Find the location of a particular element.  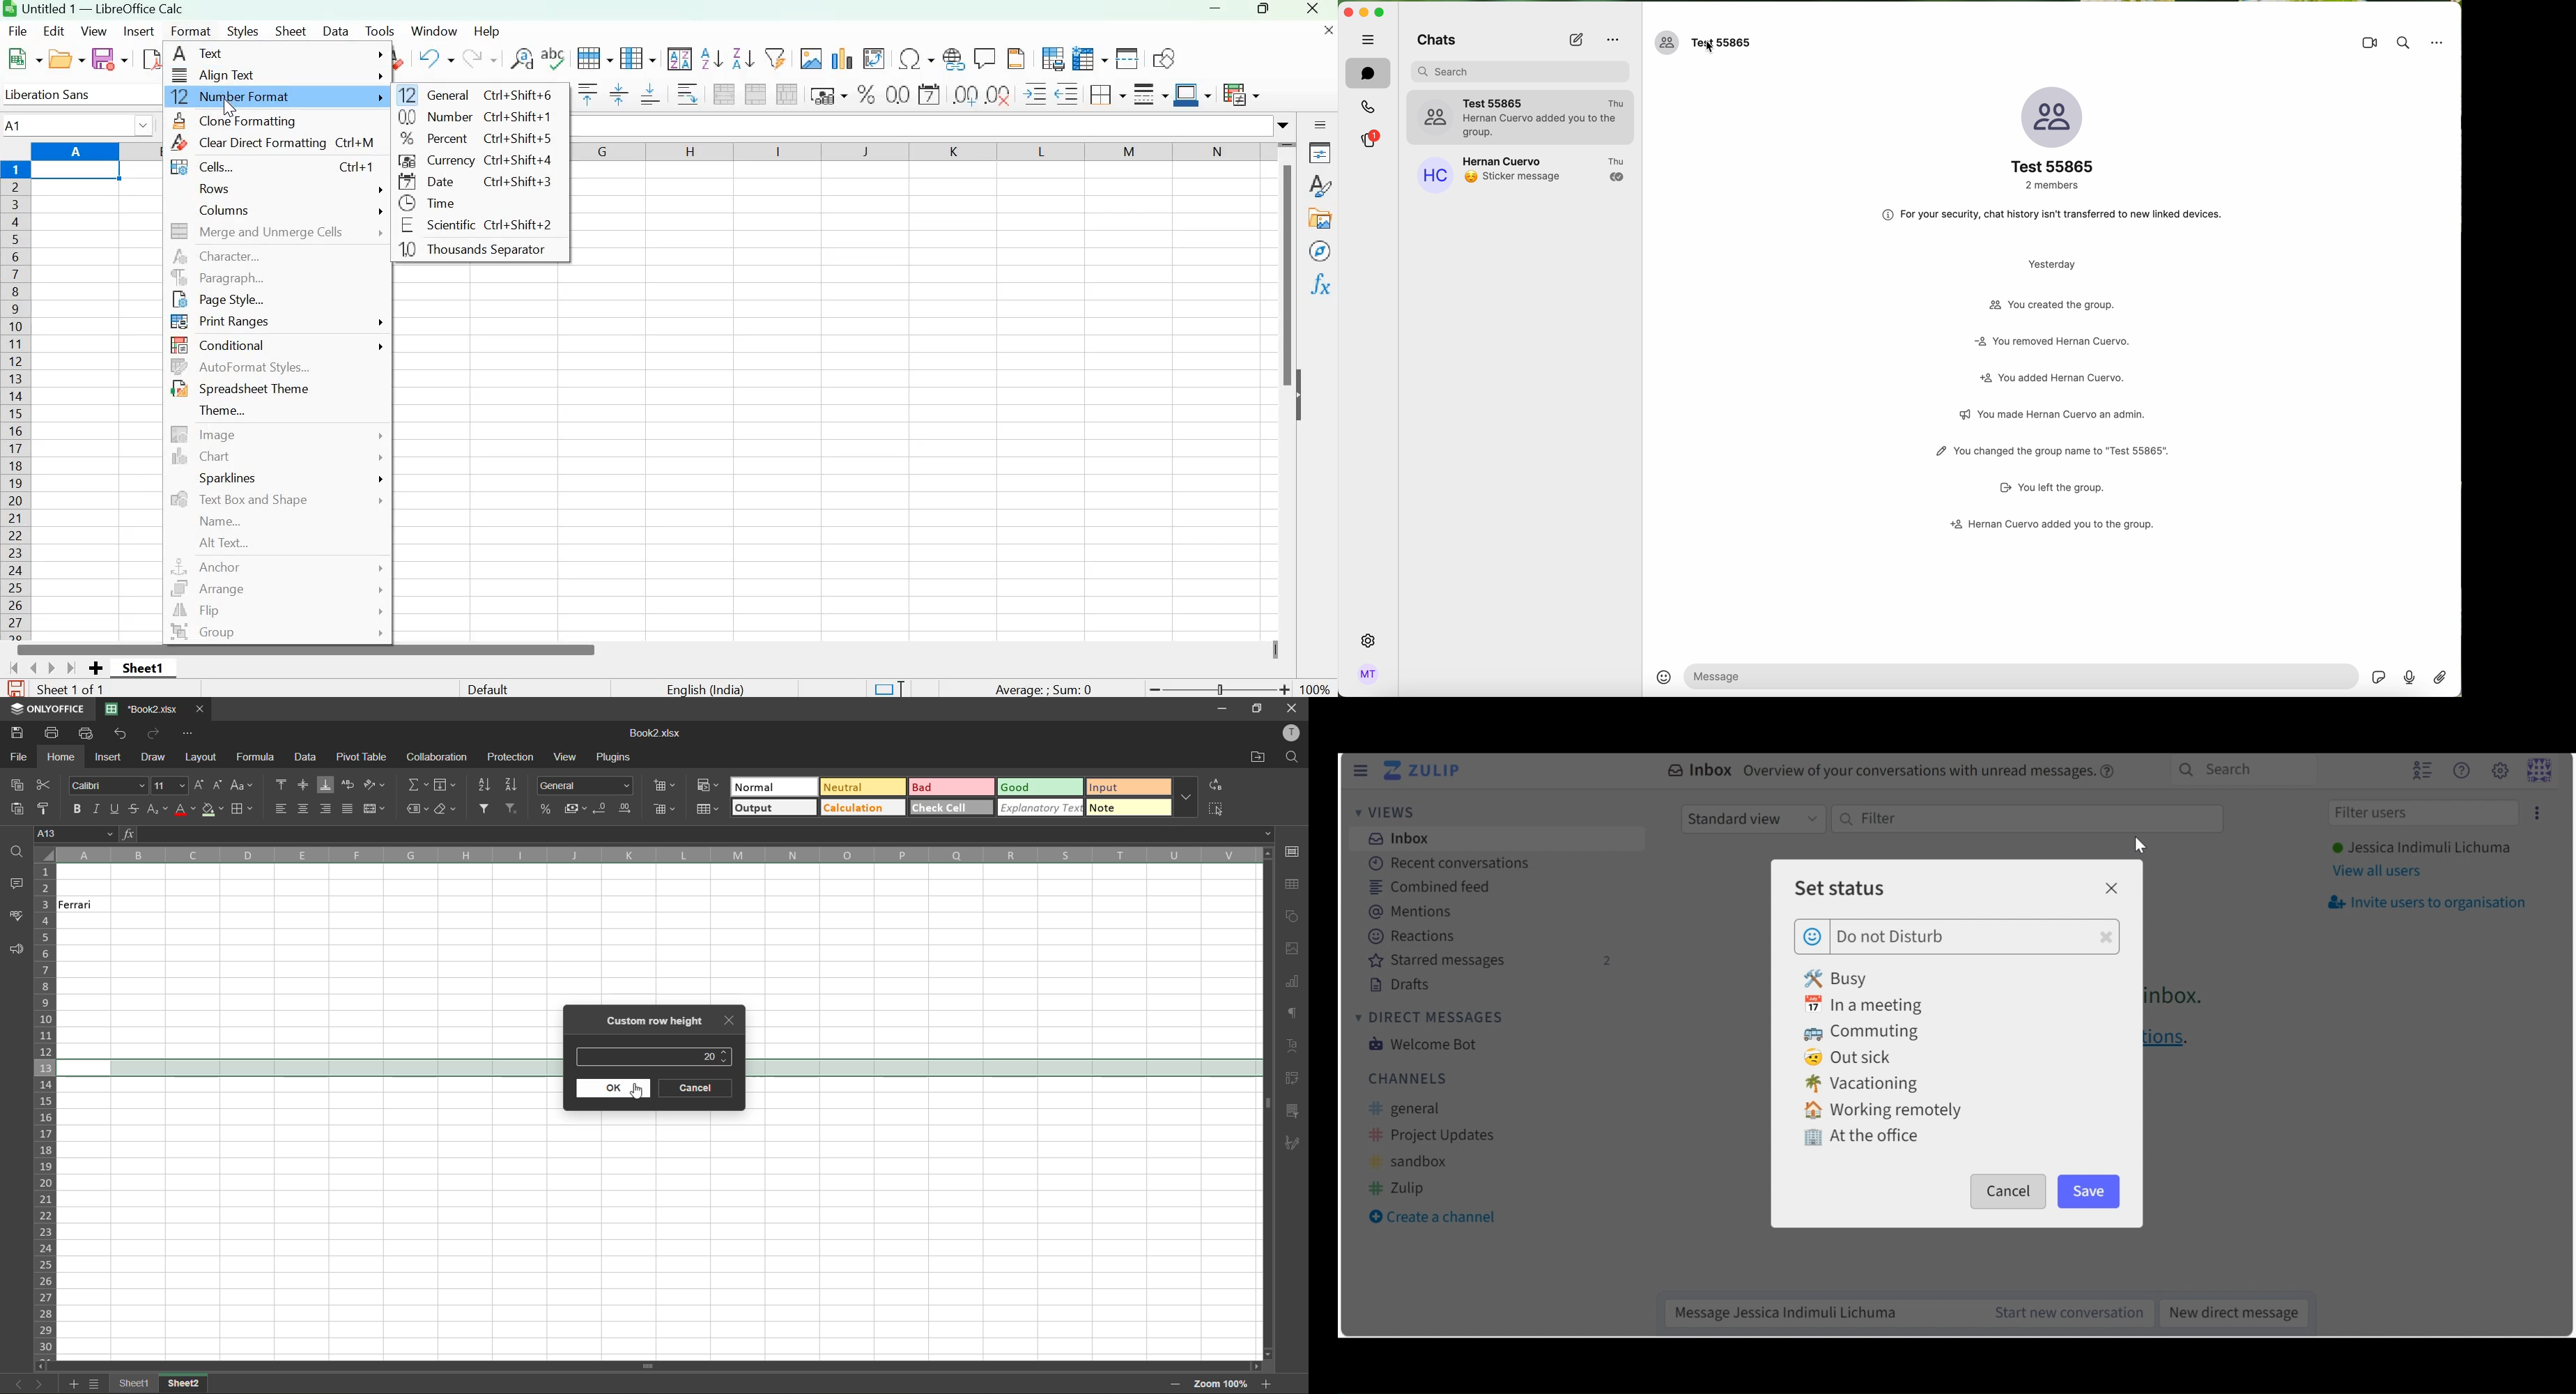

Zoom out is located at coordinates (1155, 689).